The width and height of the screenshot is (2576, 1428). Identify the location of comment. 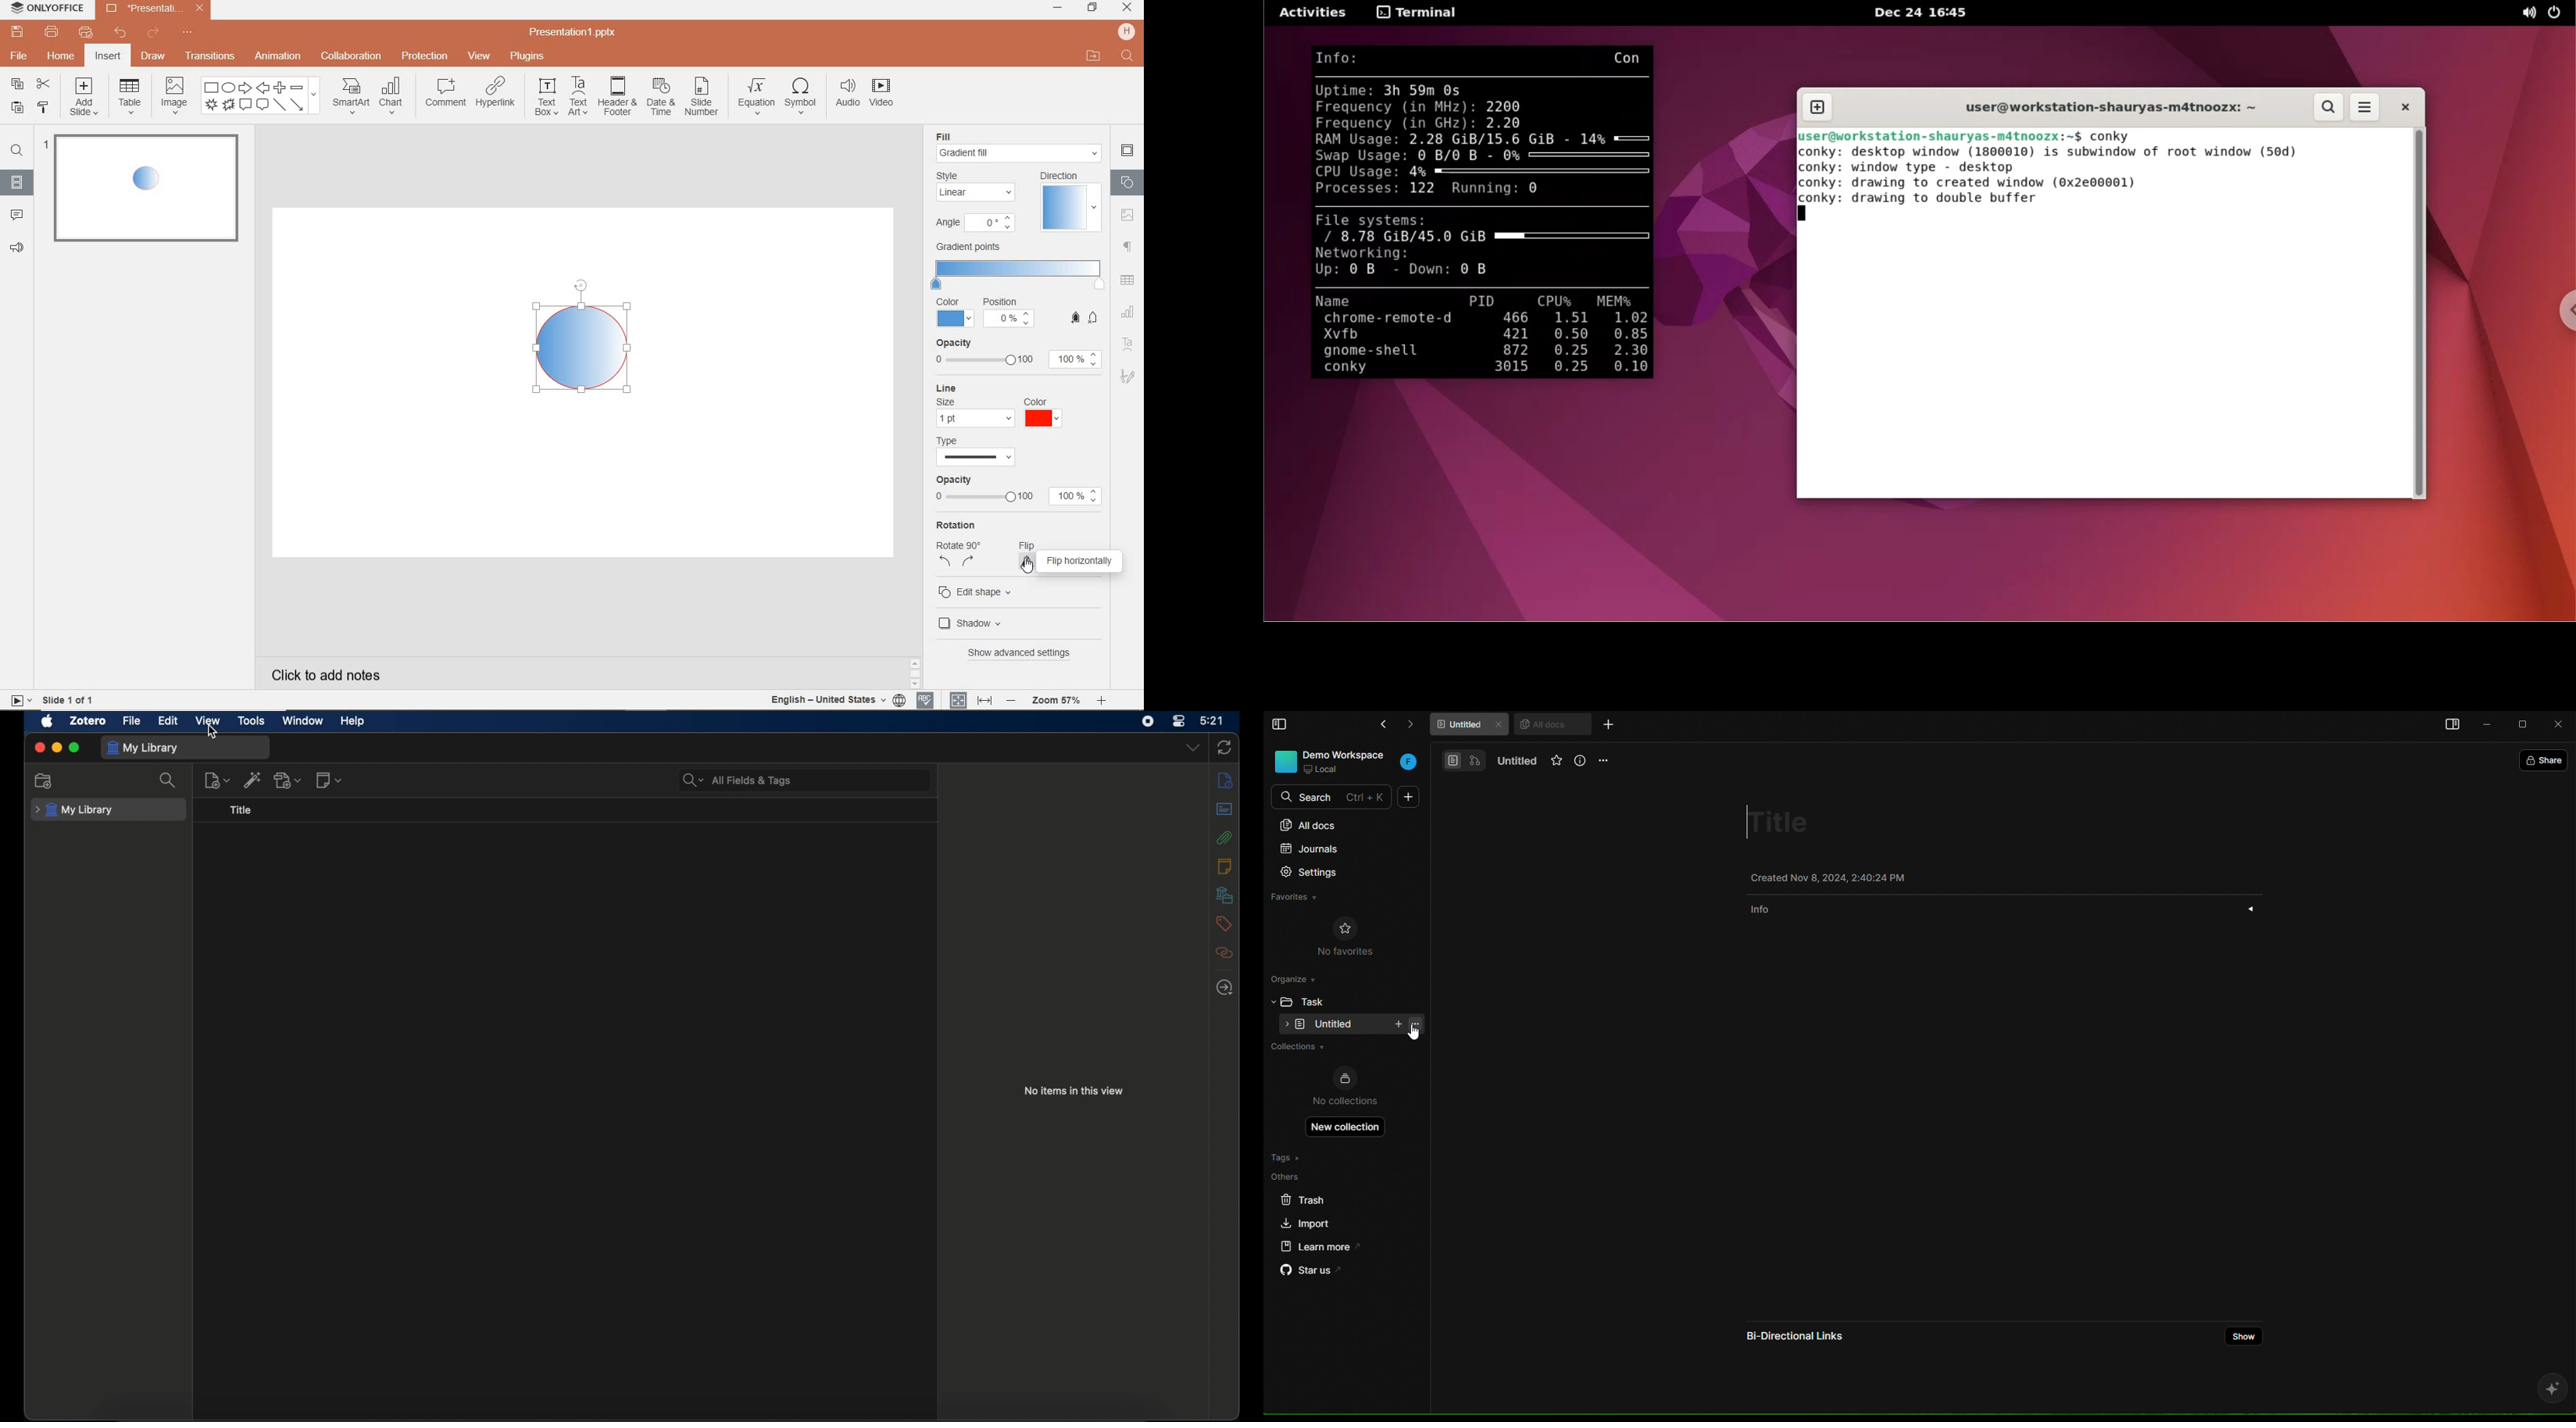
(14, 215).